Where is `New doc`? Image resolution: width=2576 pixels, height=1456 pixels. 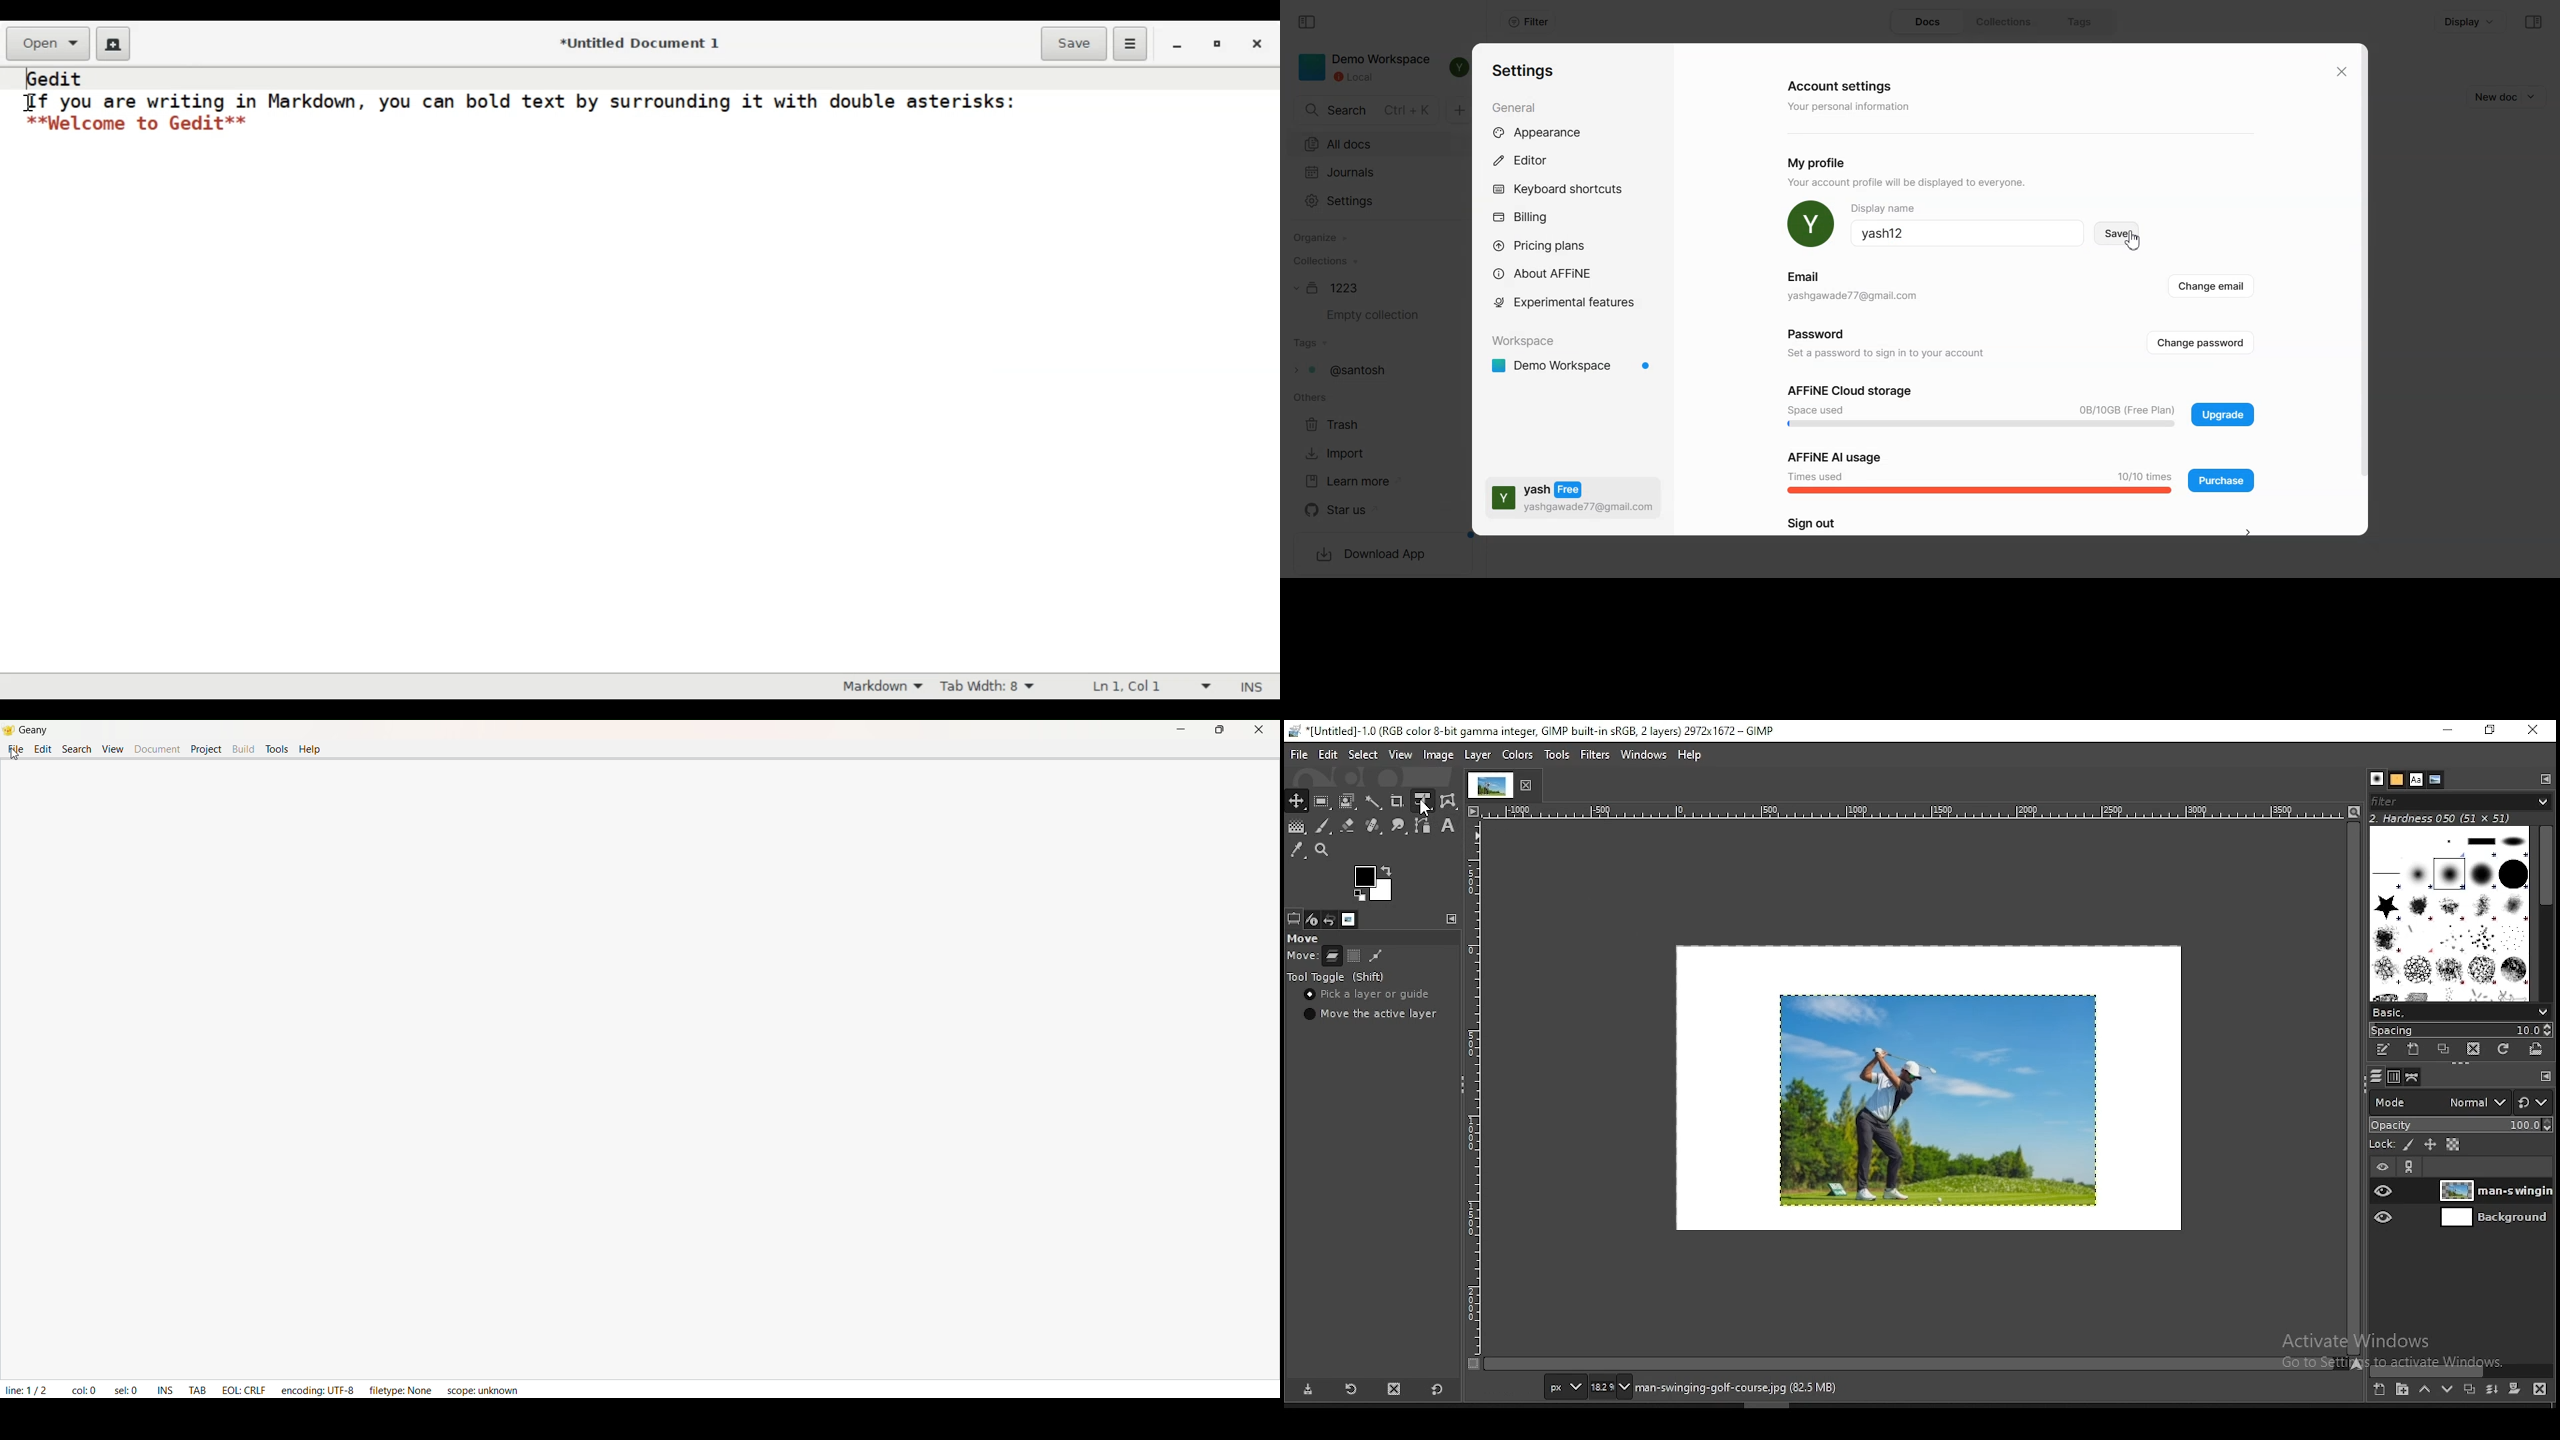 New doc is located at coordinates (2491, 97).